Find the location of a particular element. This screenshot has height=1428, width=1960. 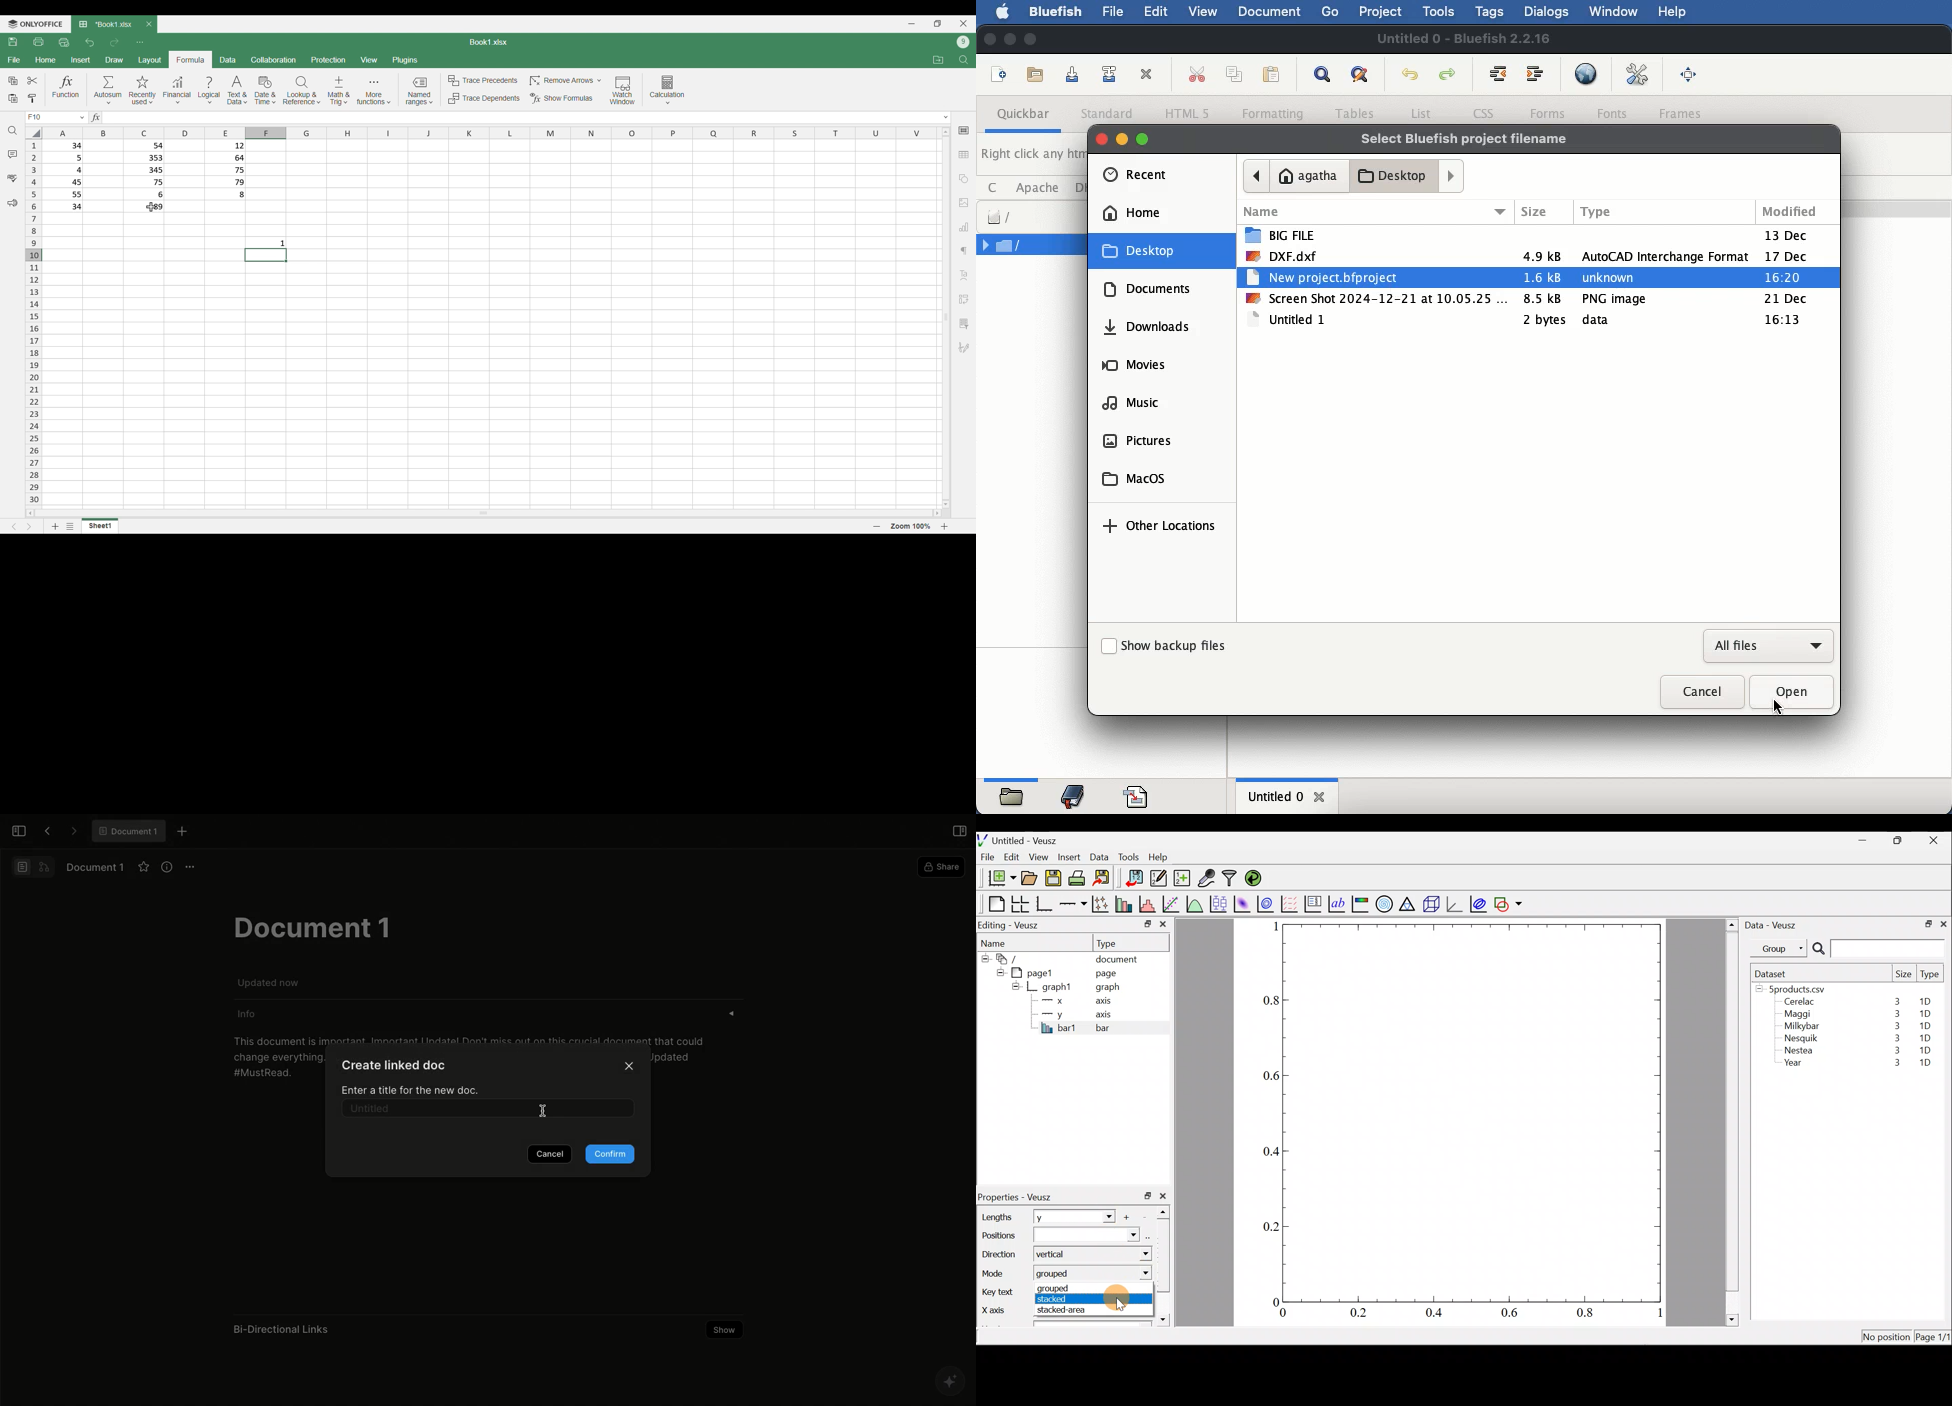

tools is located at coordinates (1441, 11).